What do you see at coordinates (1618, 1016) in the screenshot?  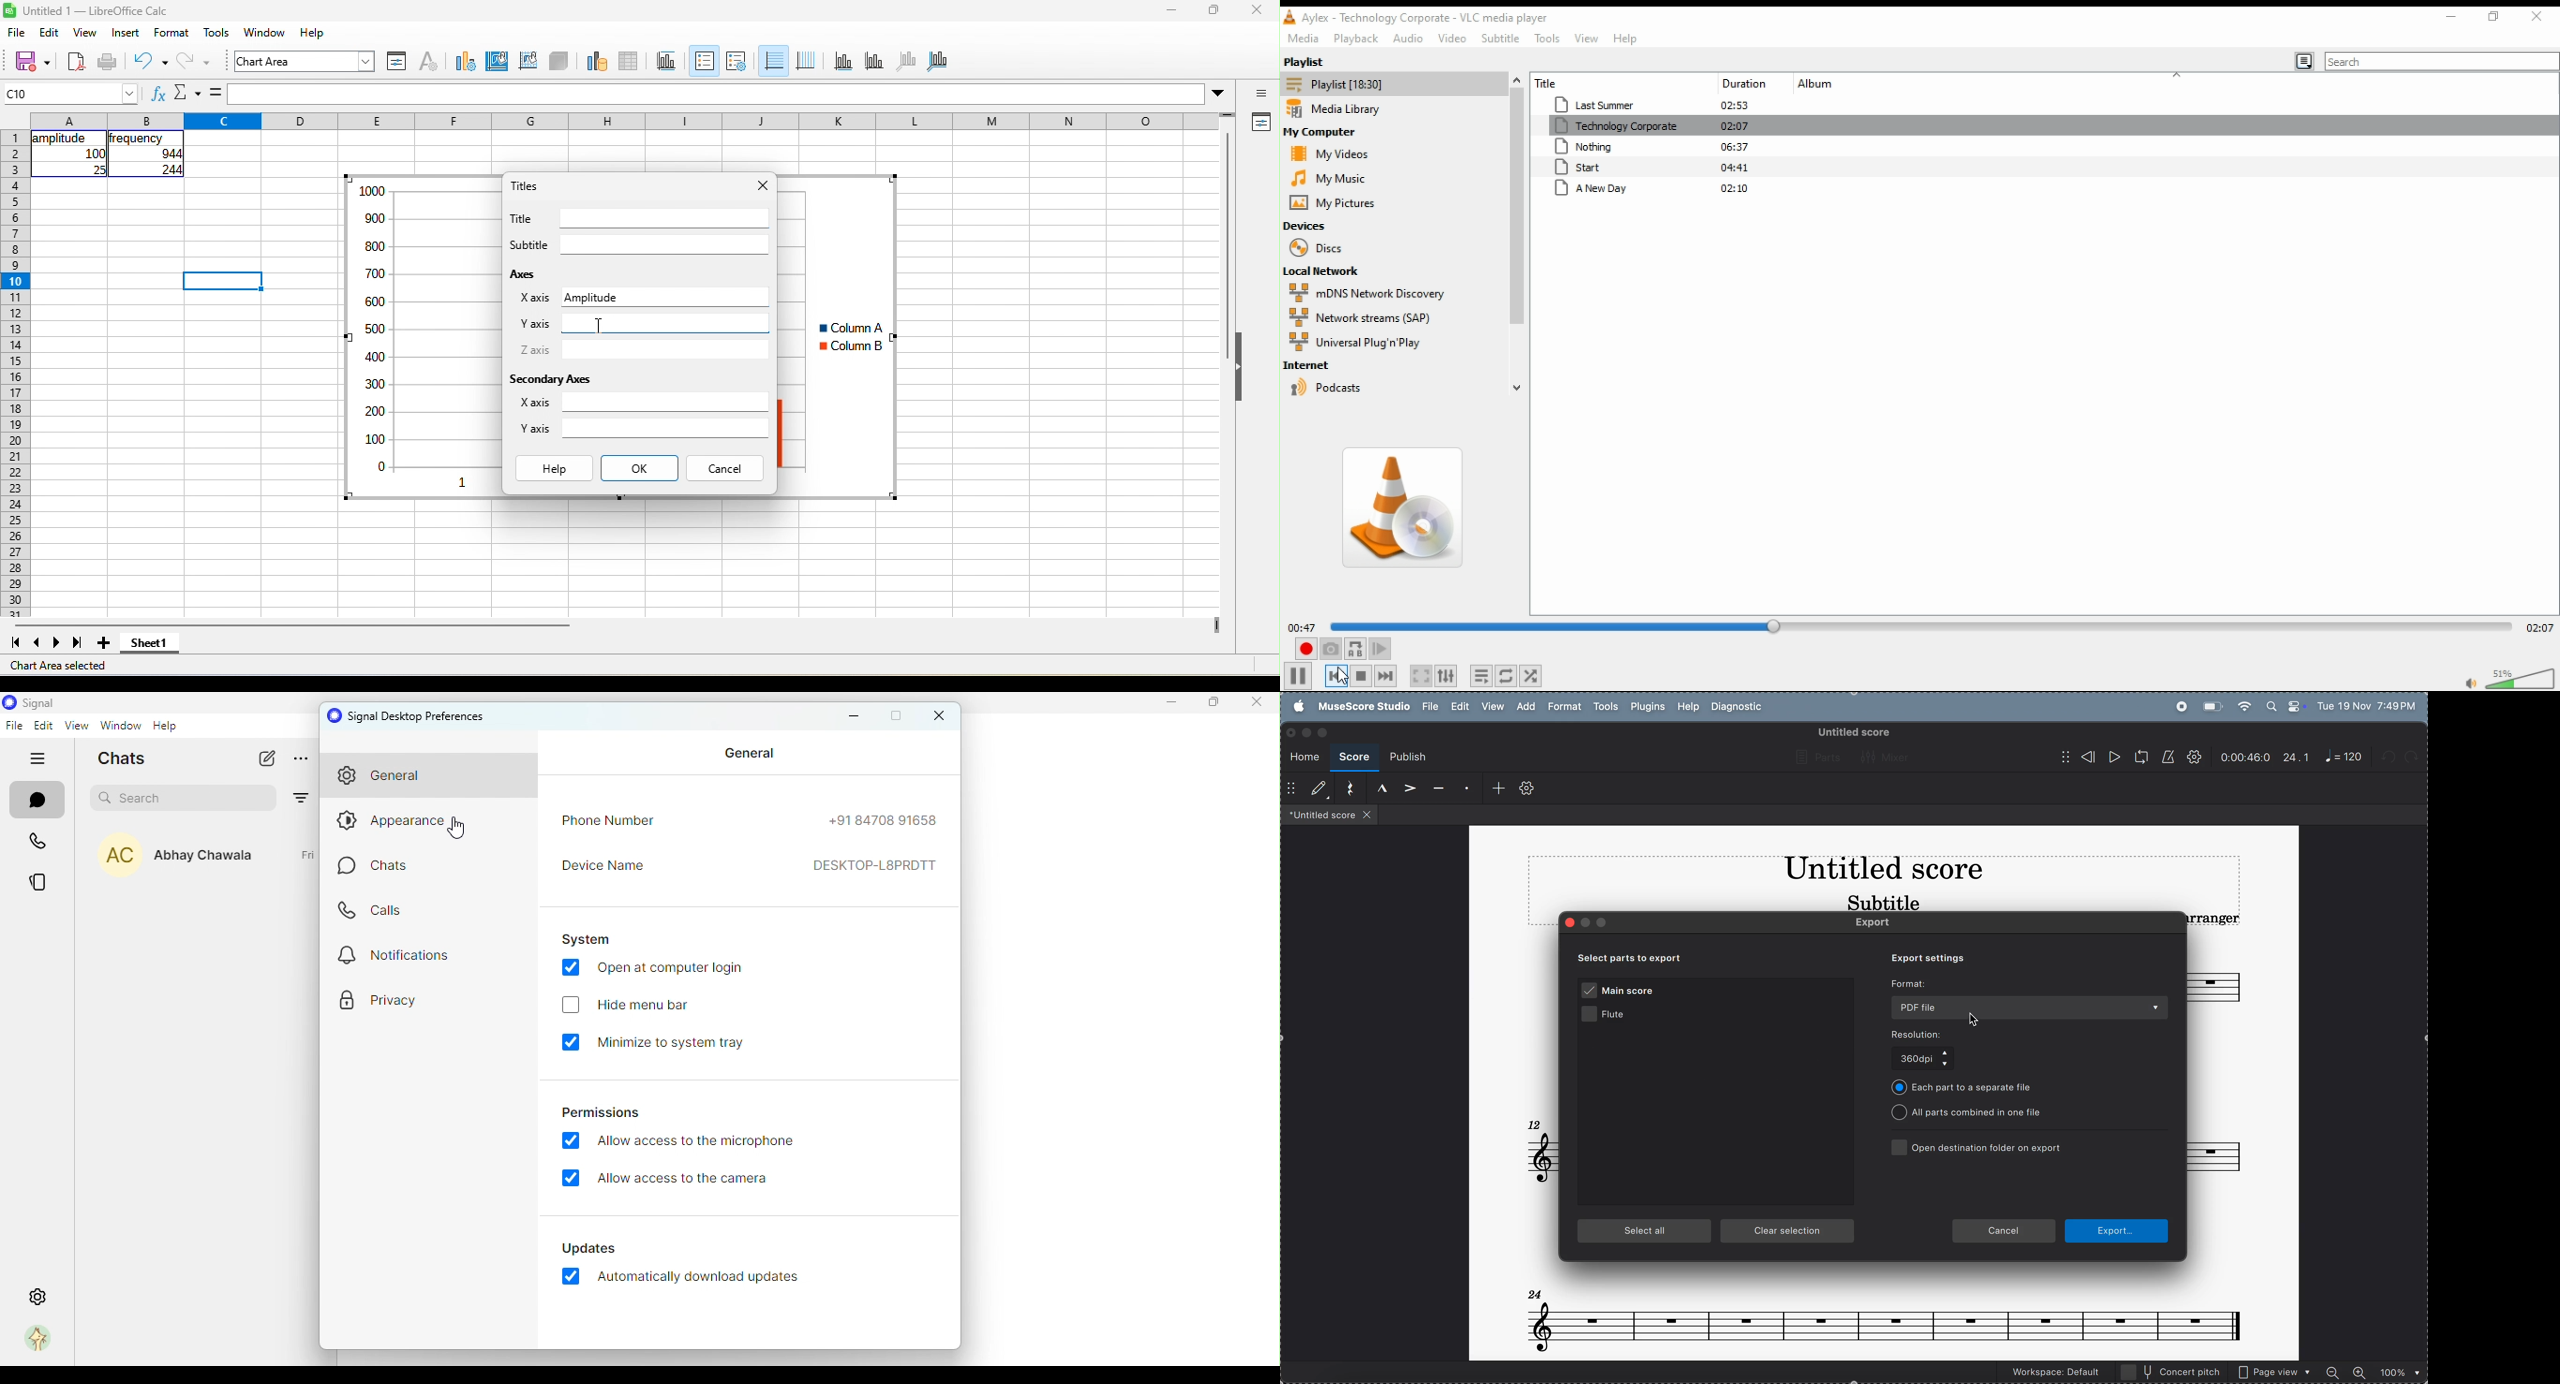 I see `flute` at bounding box center [1618, 1016].